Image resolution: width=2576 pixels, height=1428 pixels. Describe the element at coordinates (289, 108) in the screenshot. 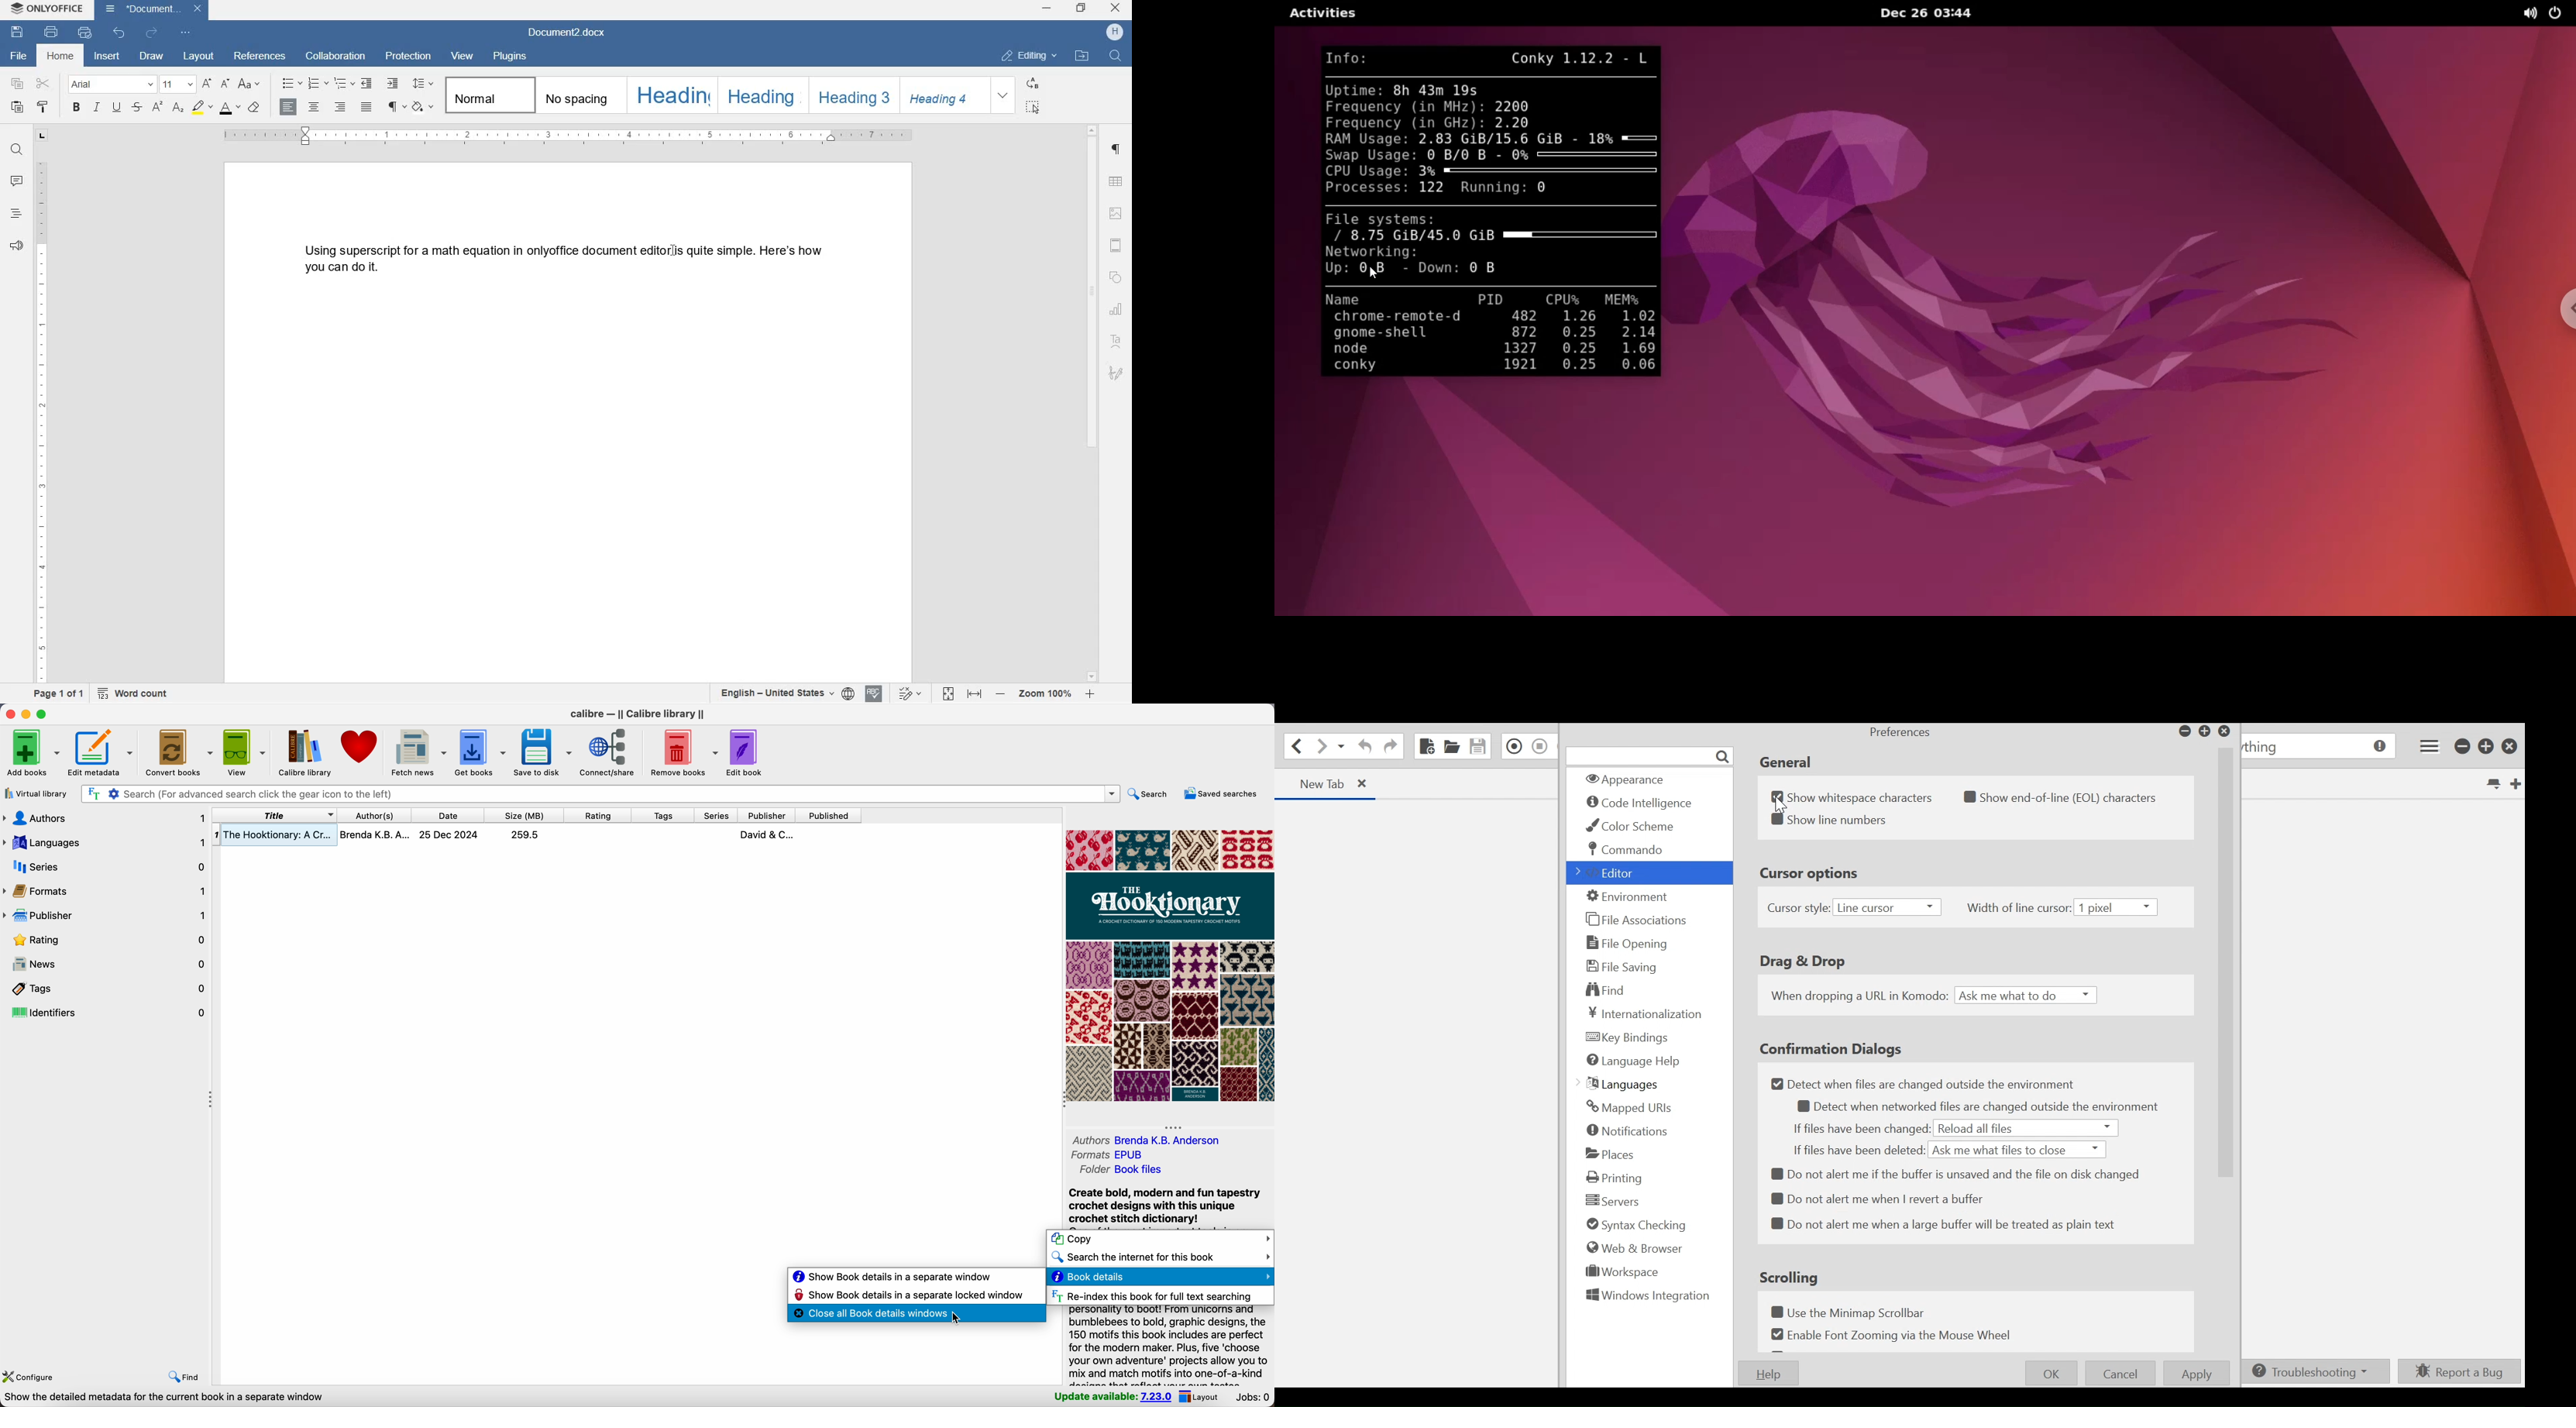

I see `align left` at that location.